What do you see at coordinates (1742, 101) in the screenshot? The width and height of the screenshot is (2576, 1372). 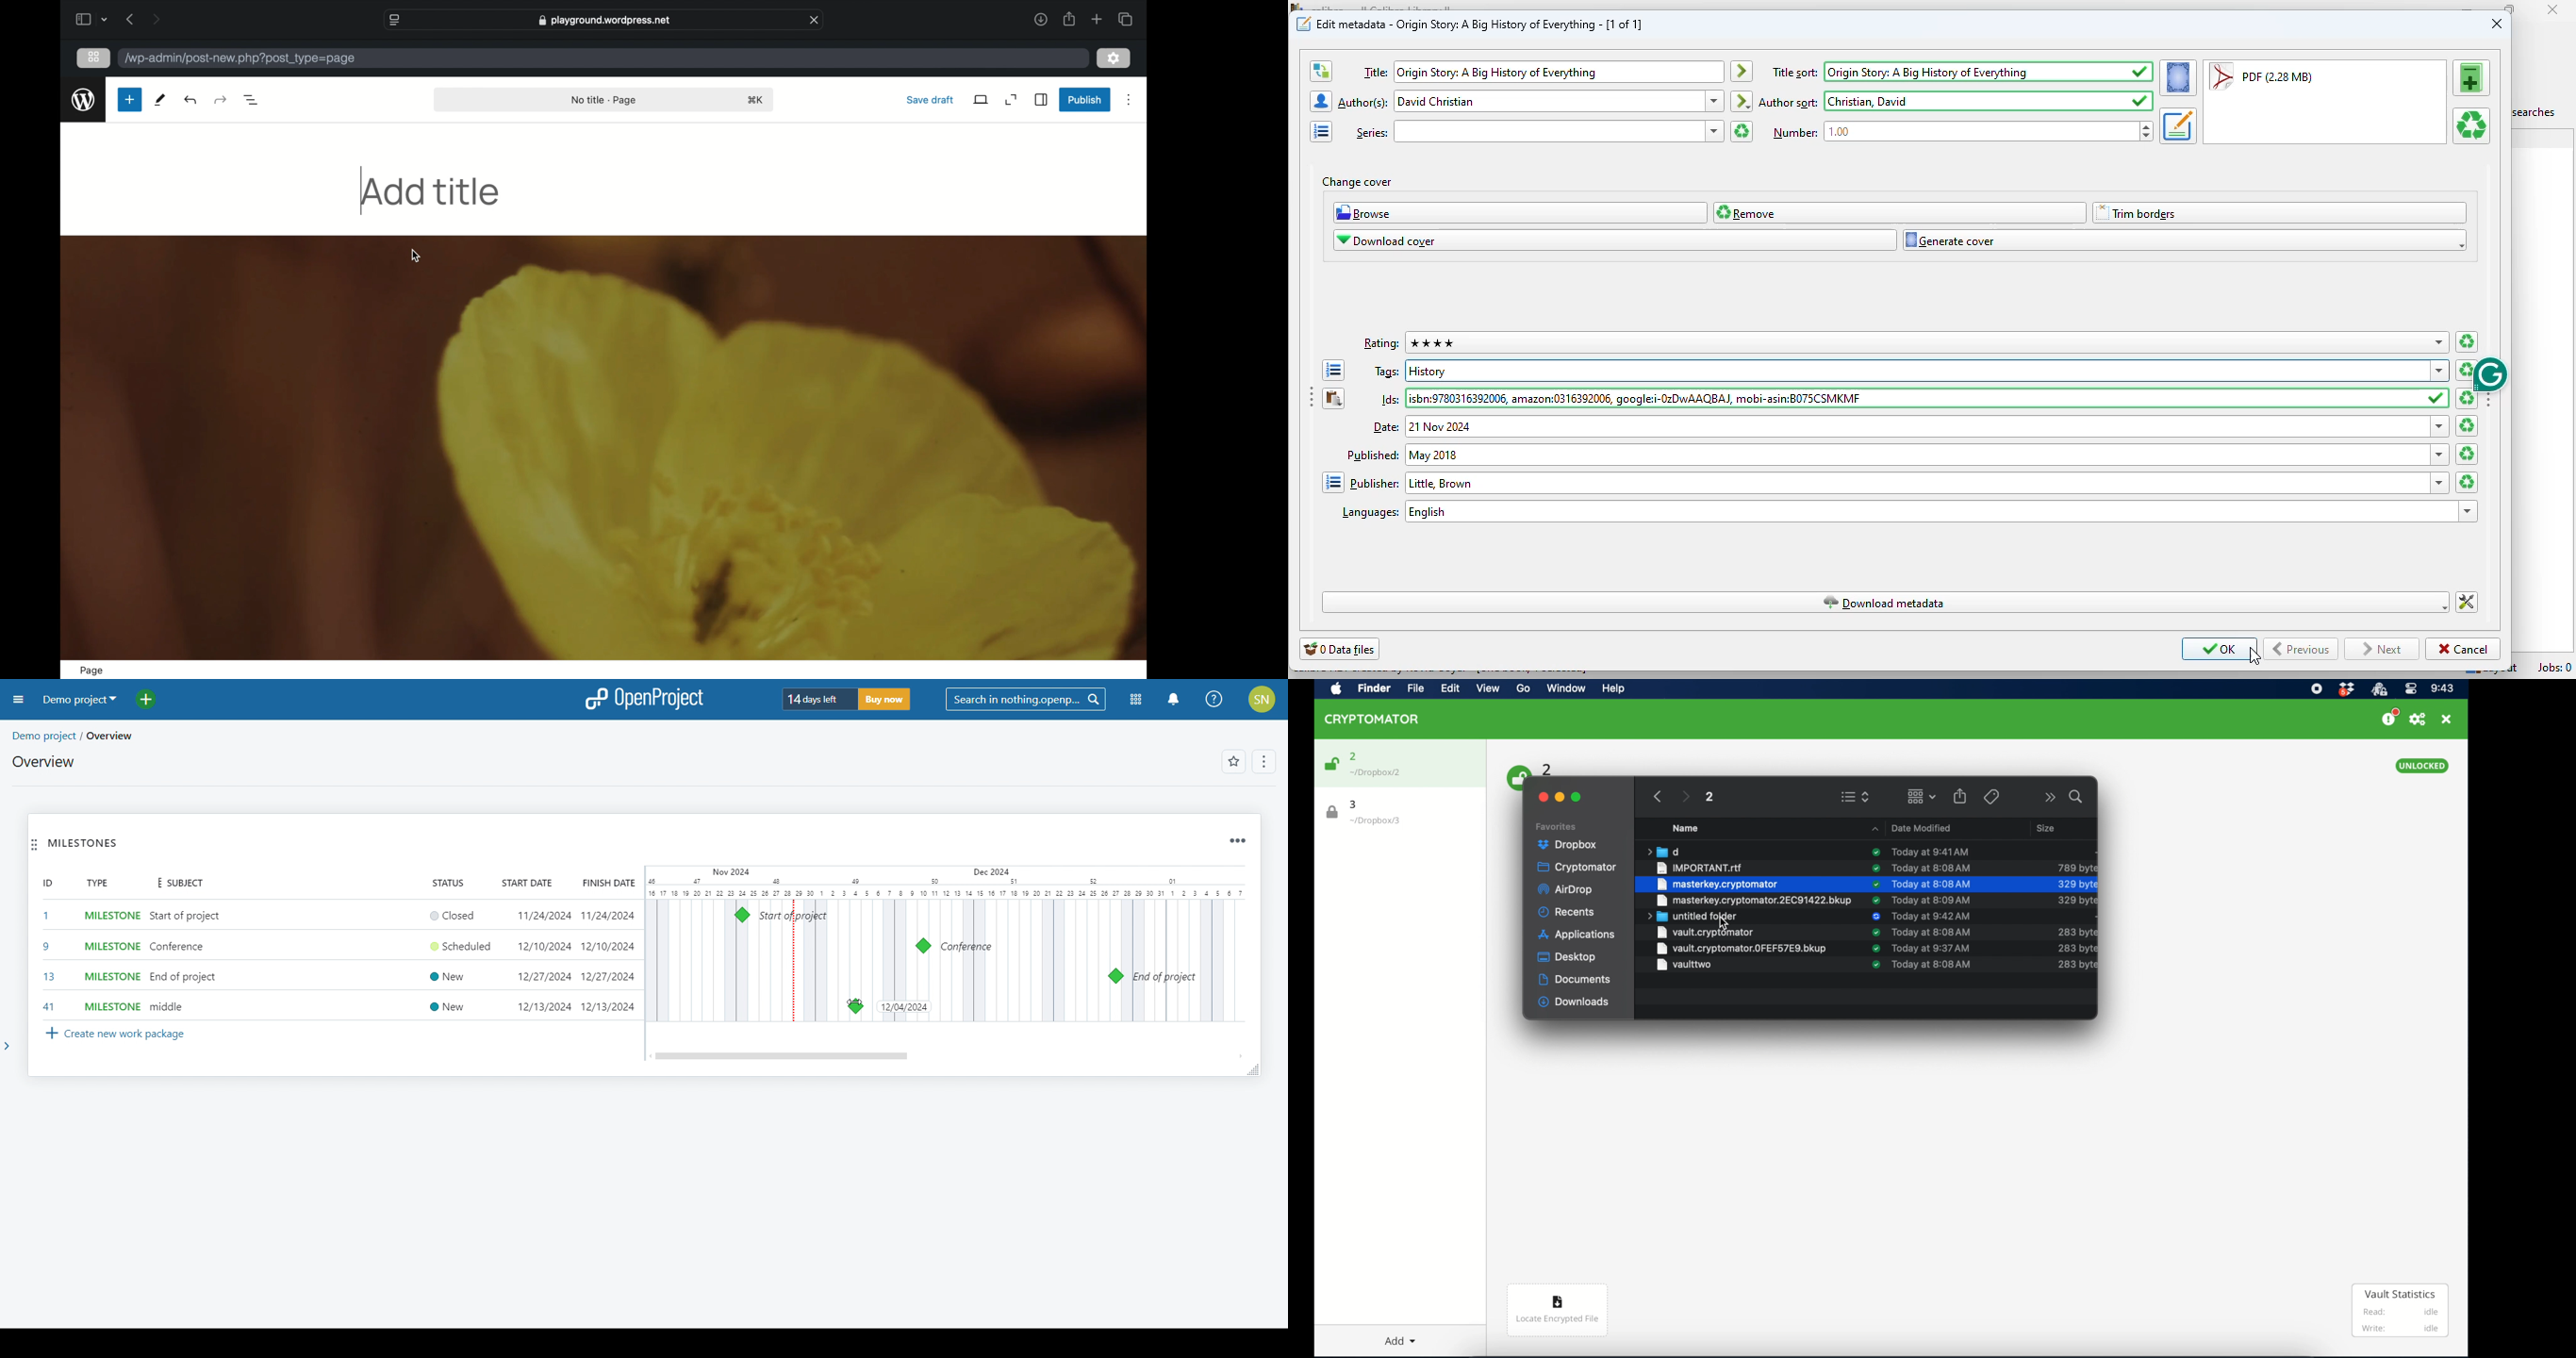 I see `automatically create the author sort entry based on the current author entry` at bounding box center [1742, 101].